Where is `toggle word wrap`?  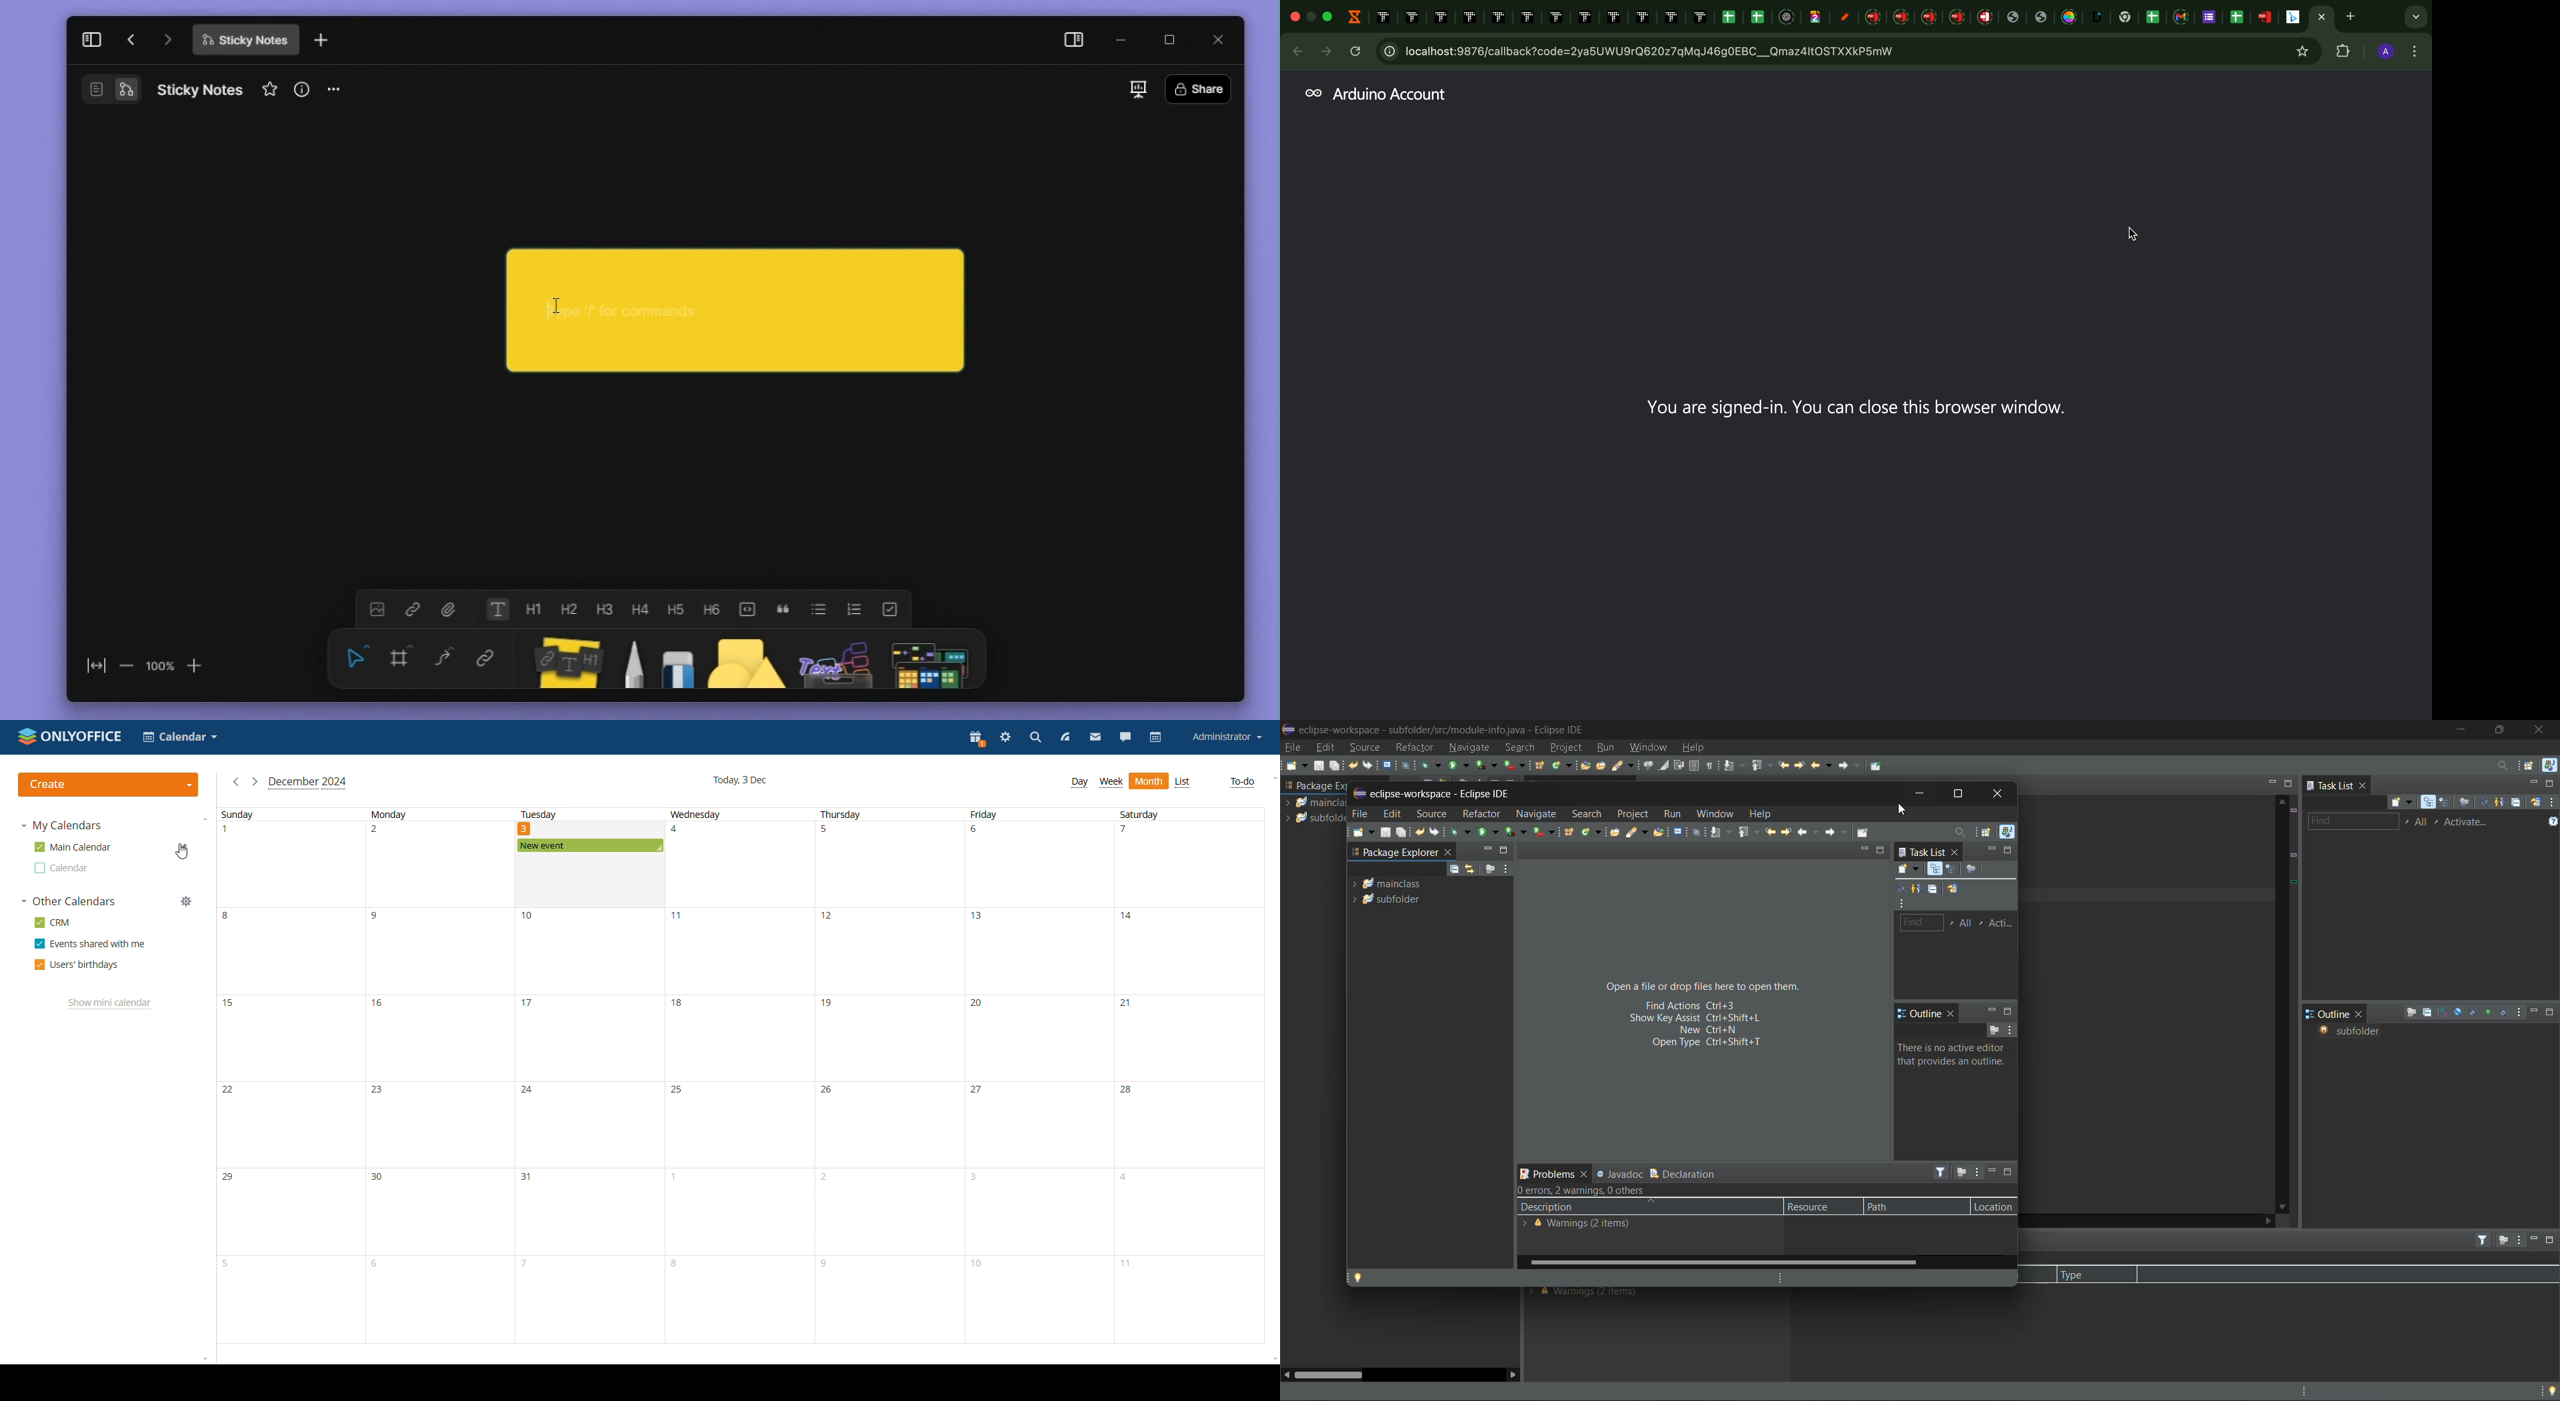 toggle word wrap is located at coordinates (1681, 764).